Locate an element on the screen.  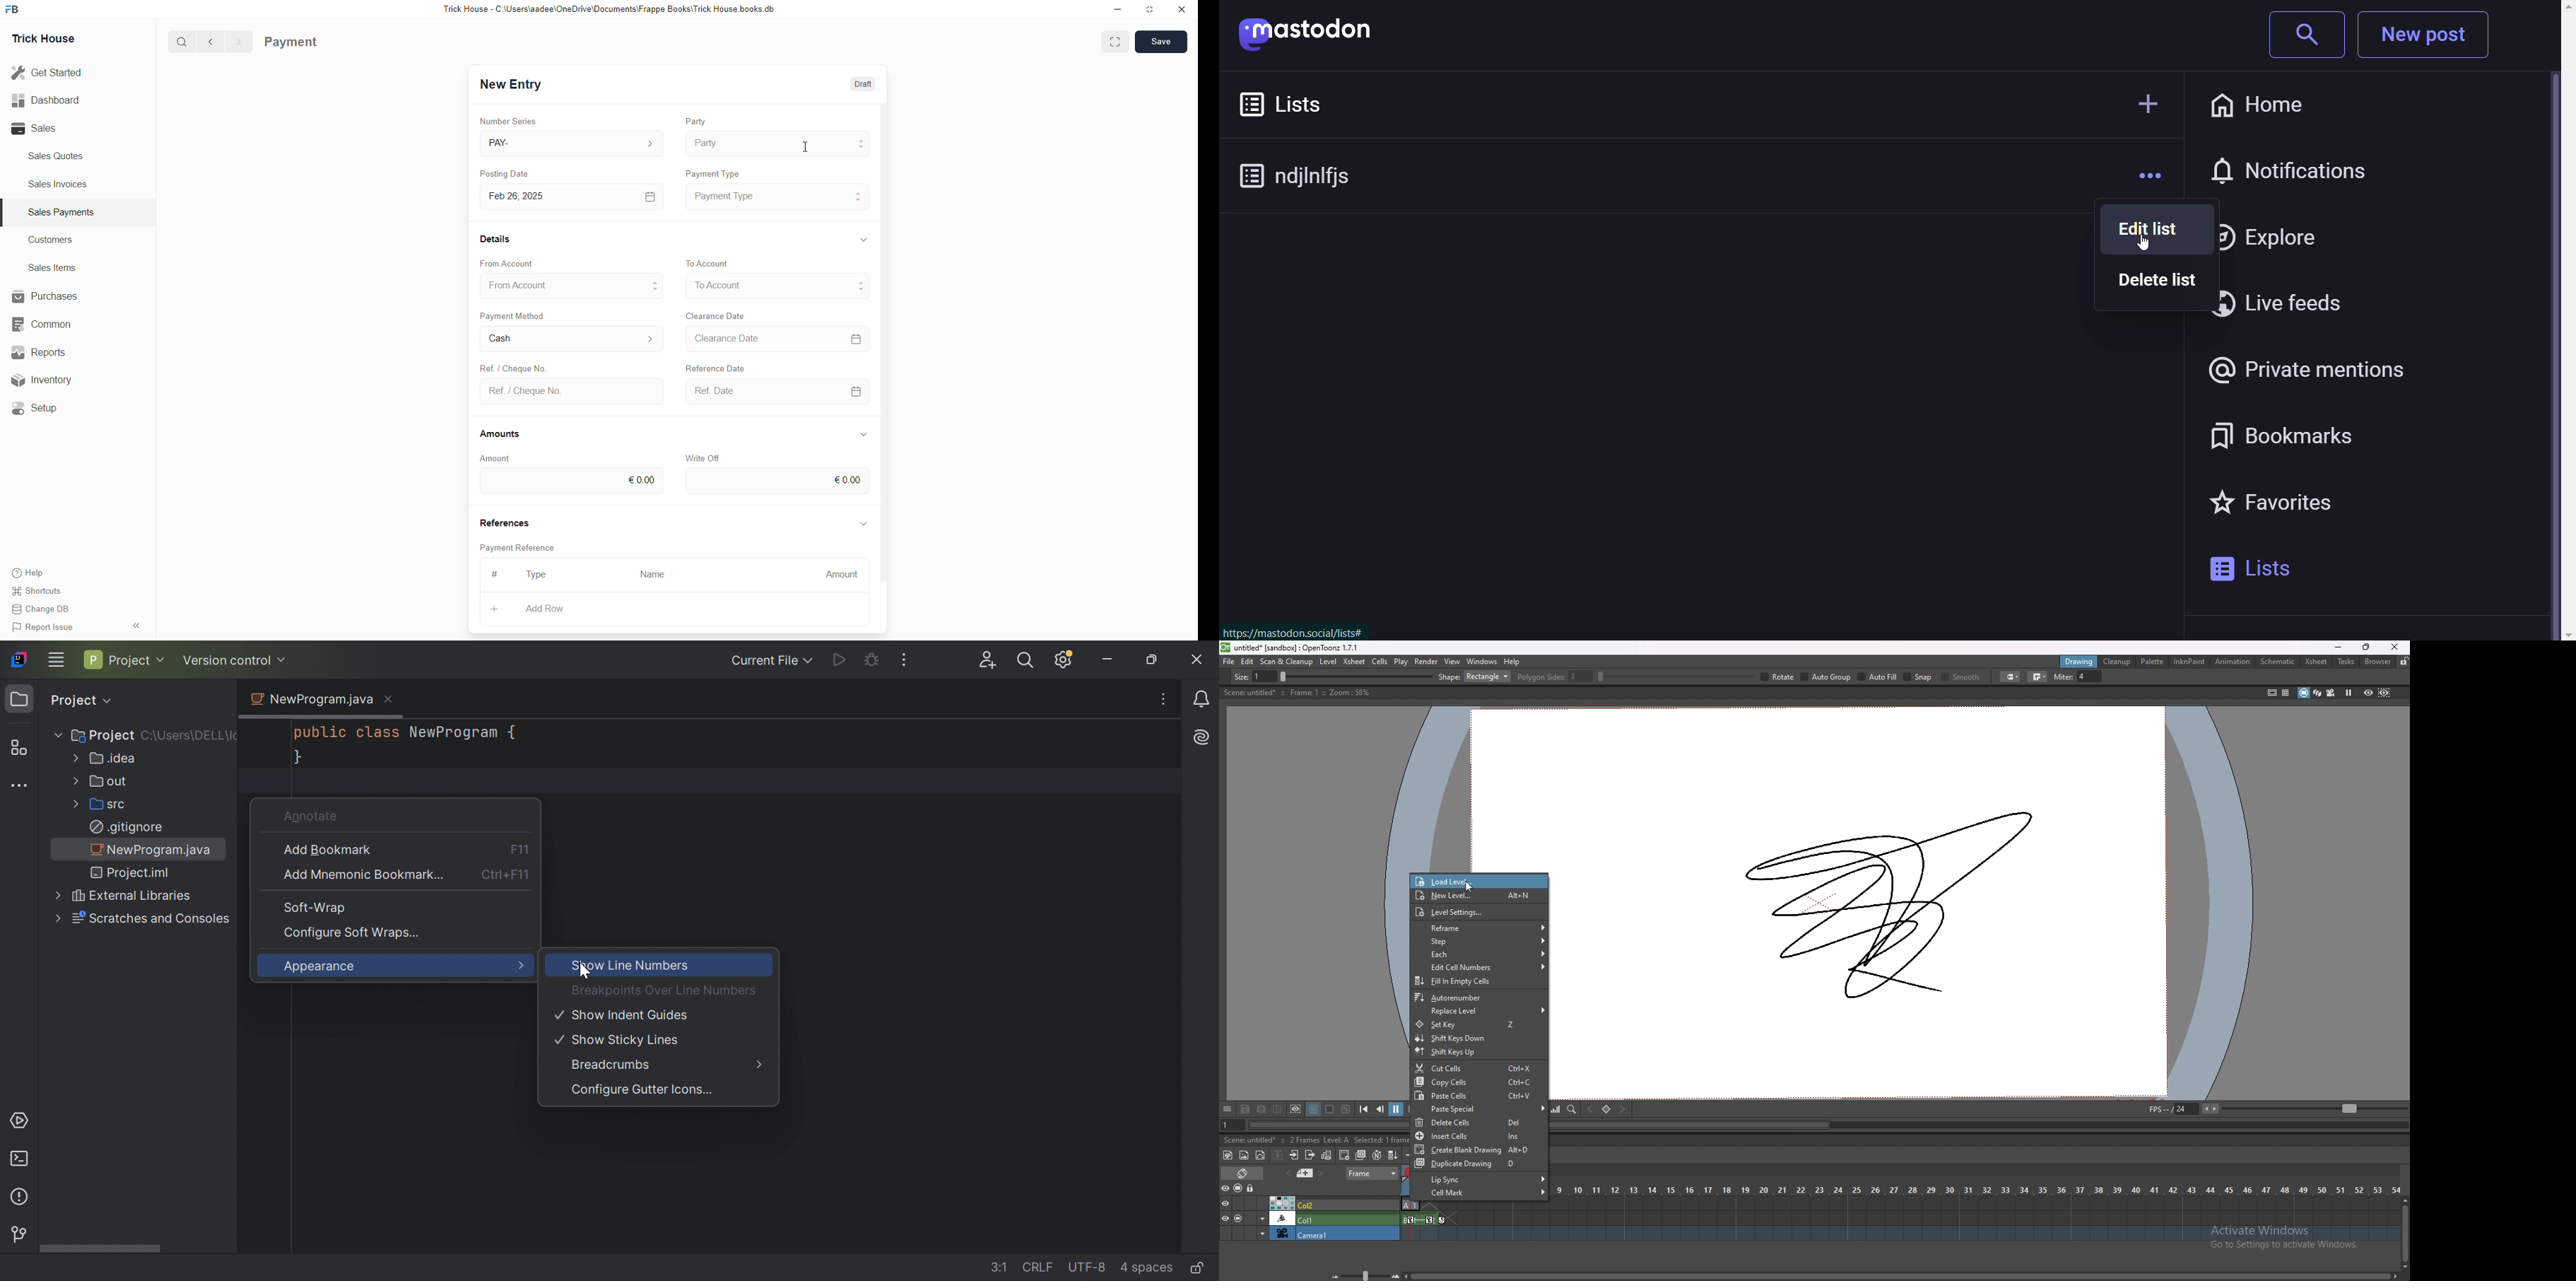
lists is located at coordinates (2259, 570).